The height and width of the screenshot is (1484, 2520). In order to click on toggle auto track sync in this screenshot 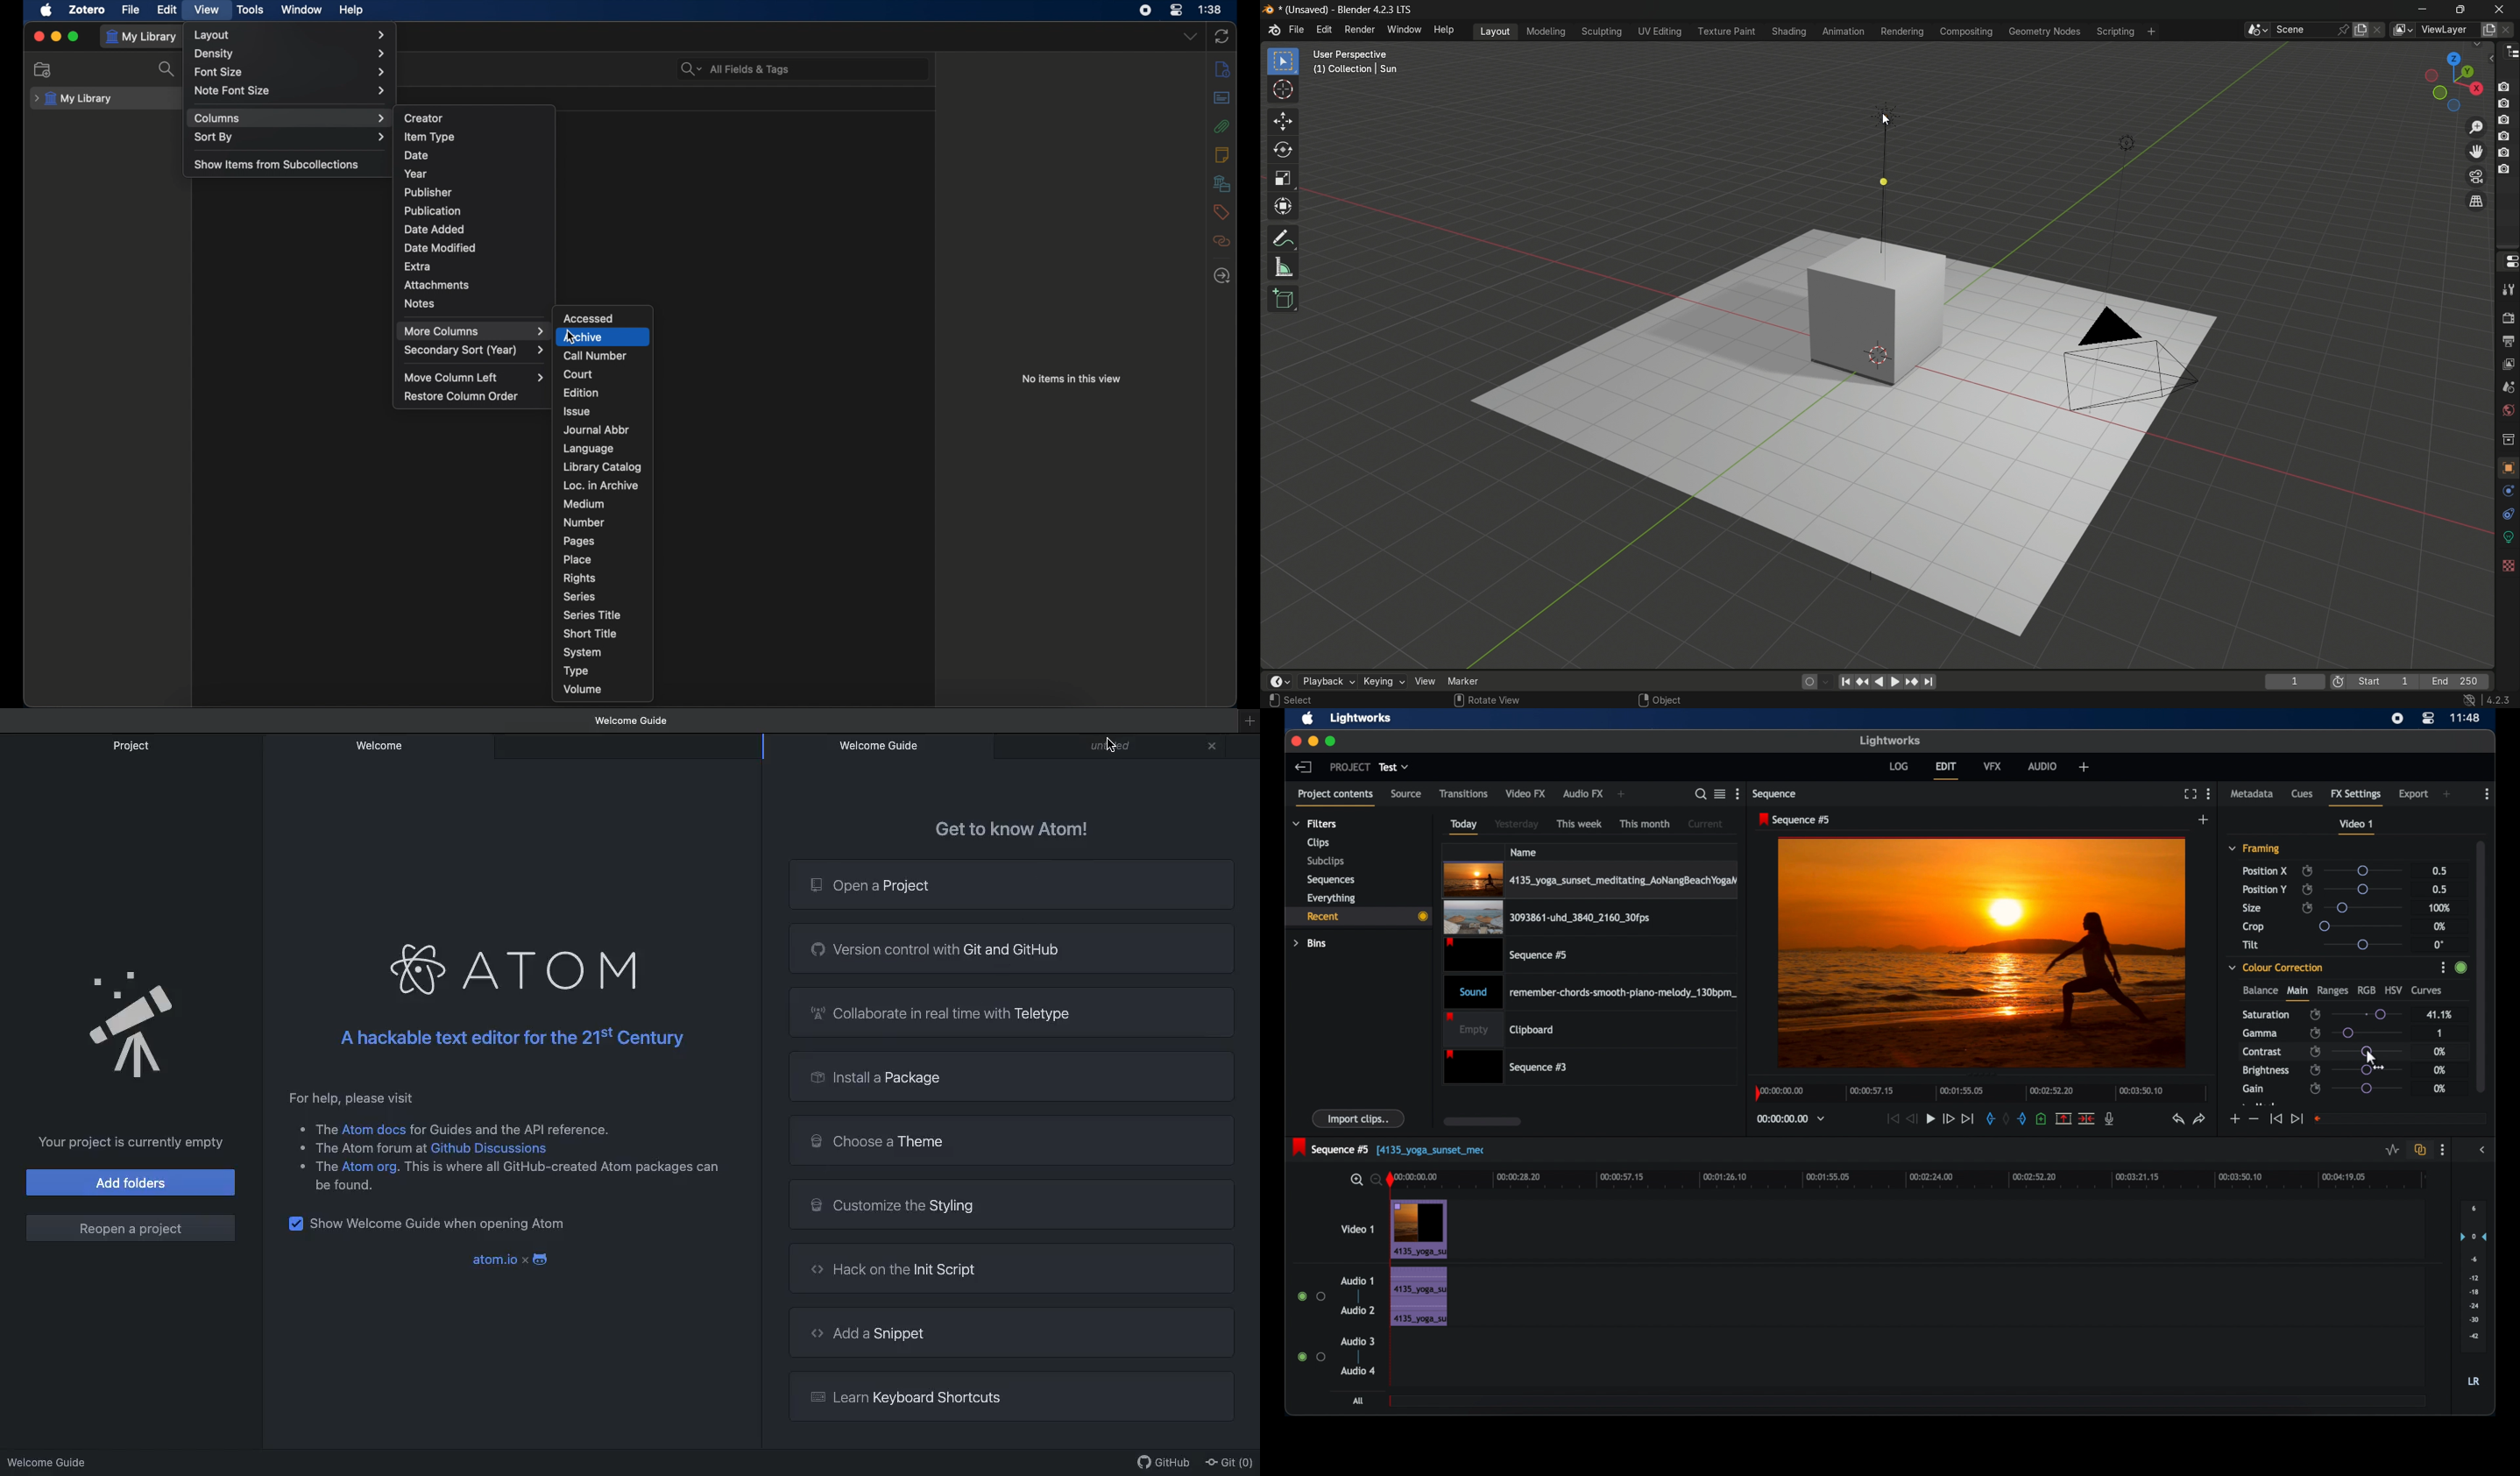, I will do `click(2418, 1149)`.